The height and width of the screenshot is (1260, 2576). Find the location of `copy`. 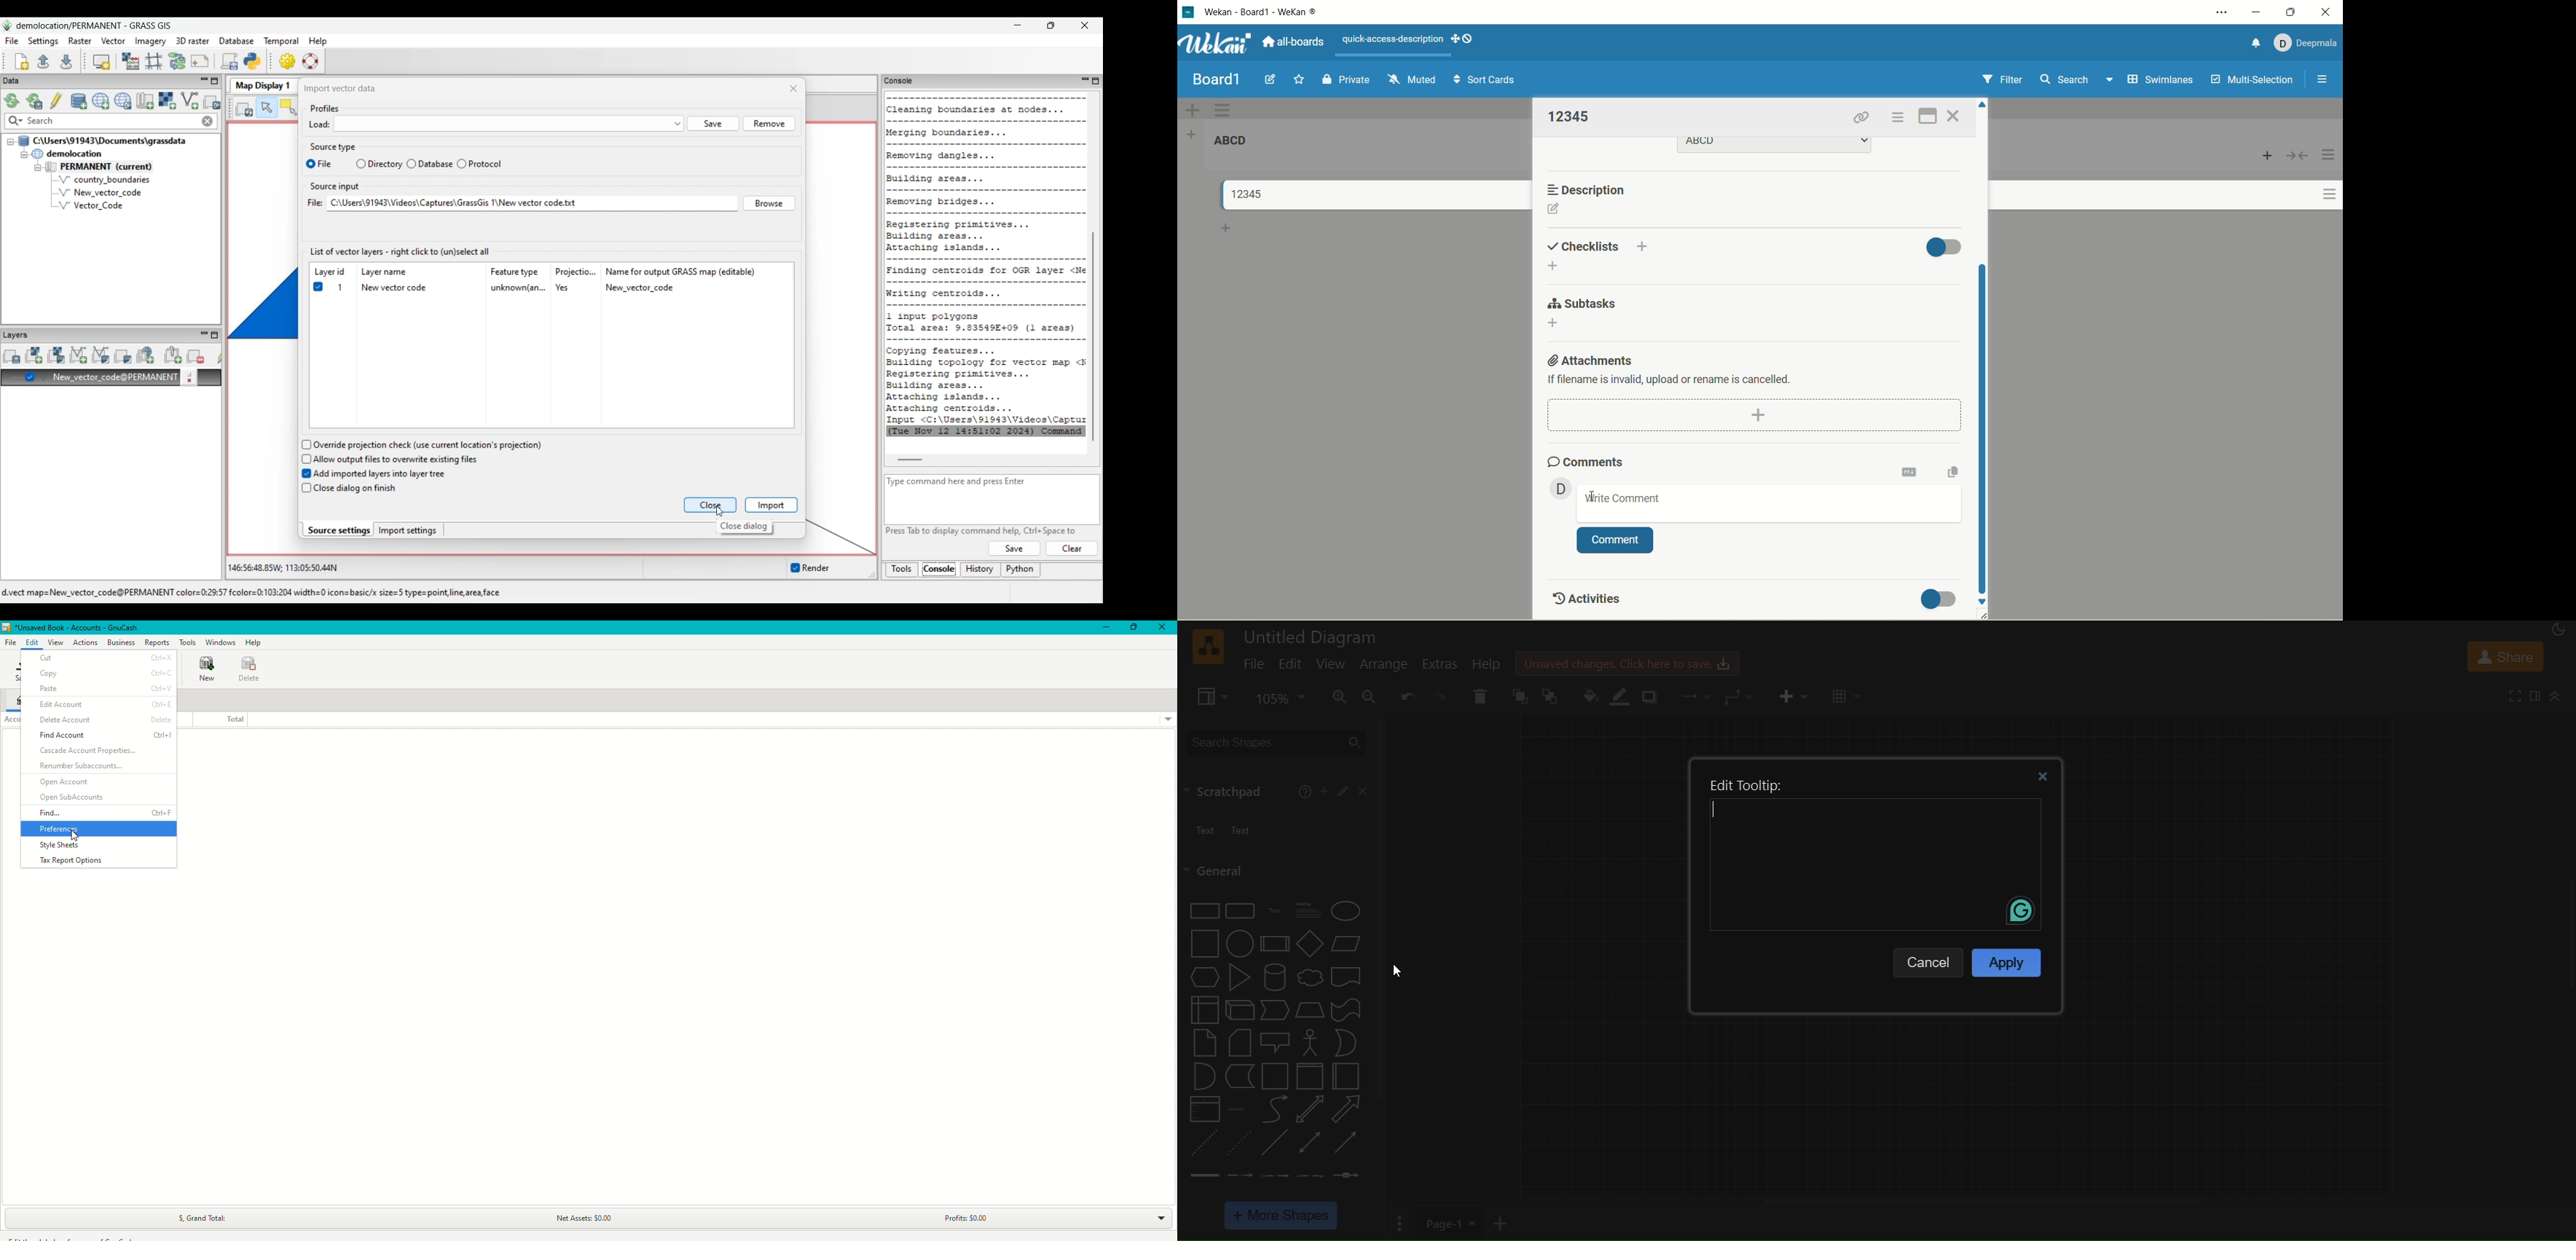

copy is located at coordinates (1954, 471).